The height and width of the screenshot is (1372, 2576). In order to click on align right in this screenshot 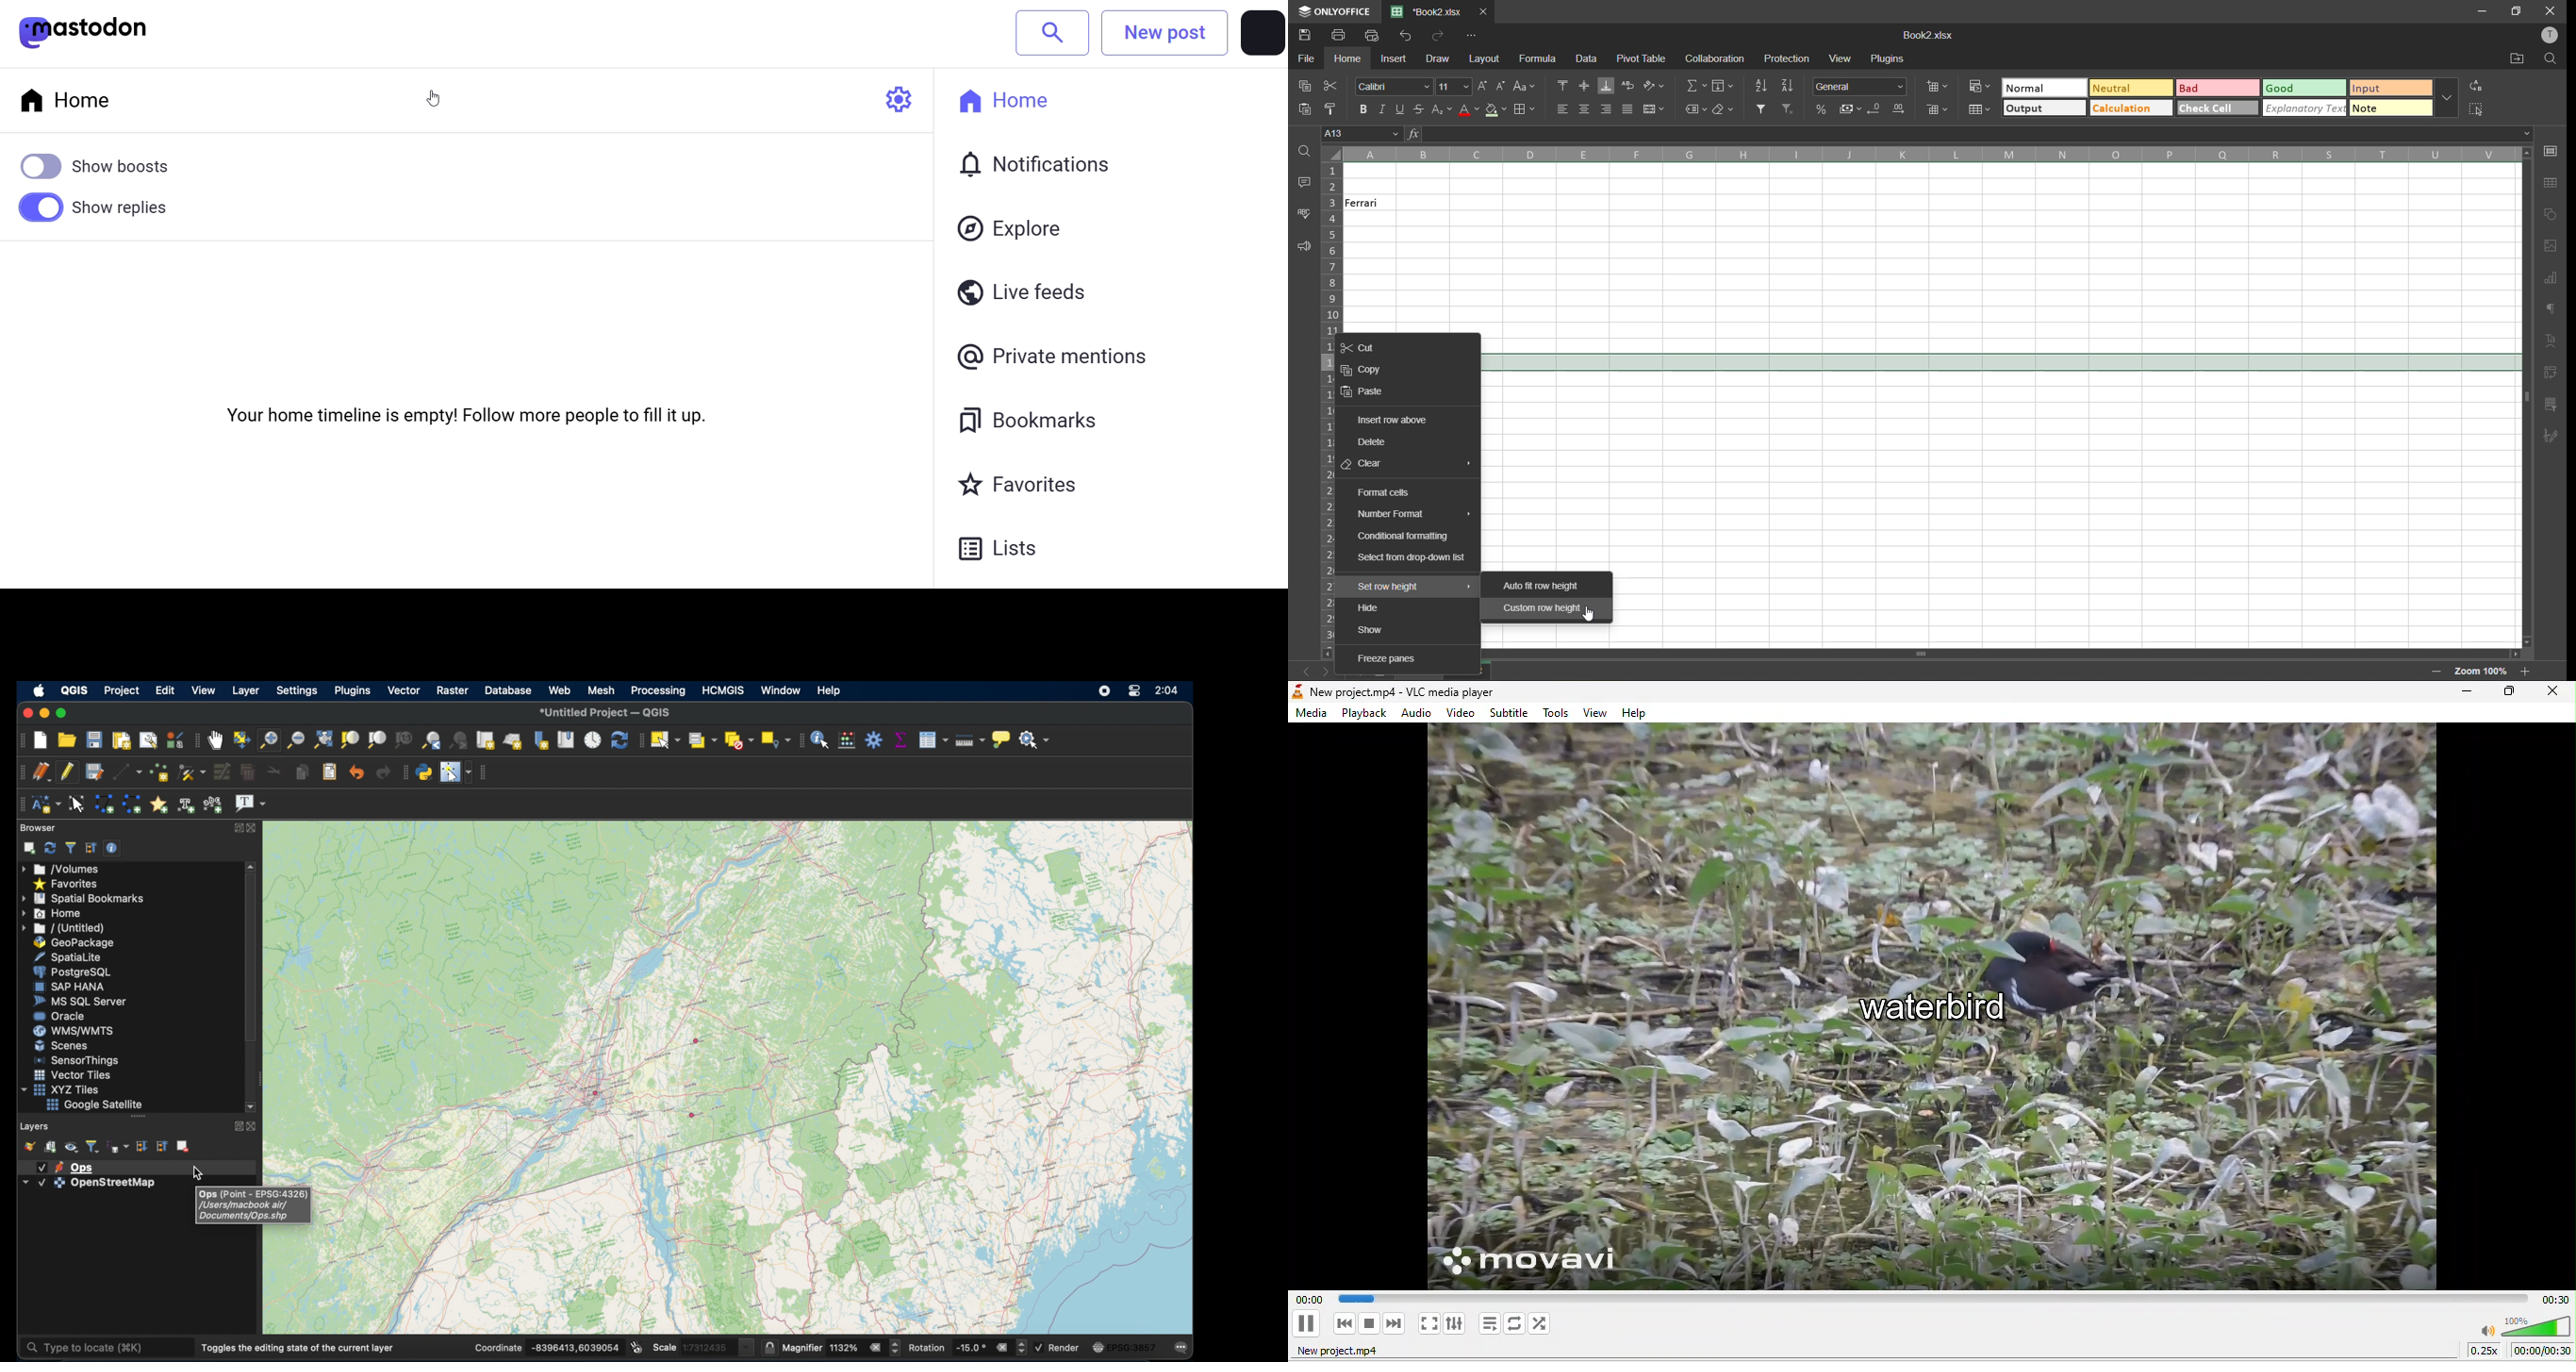, I will do `click(1608, 108)`.